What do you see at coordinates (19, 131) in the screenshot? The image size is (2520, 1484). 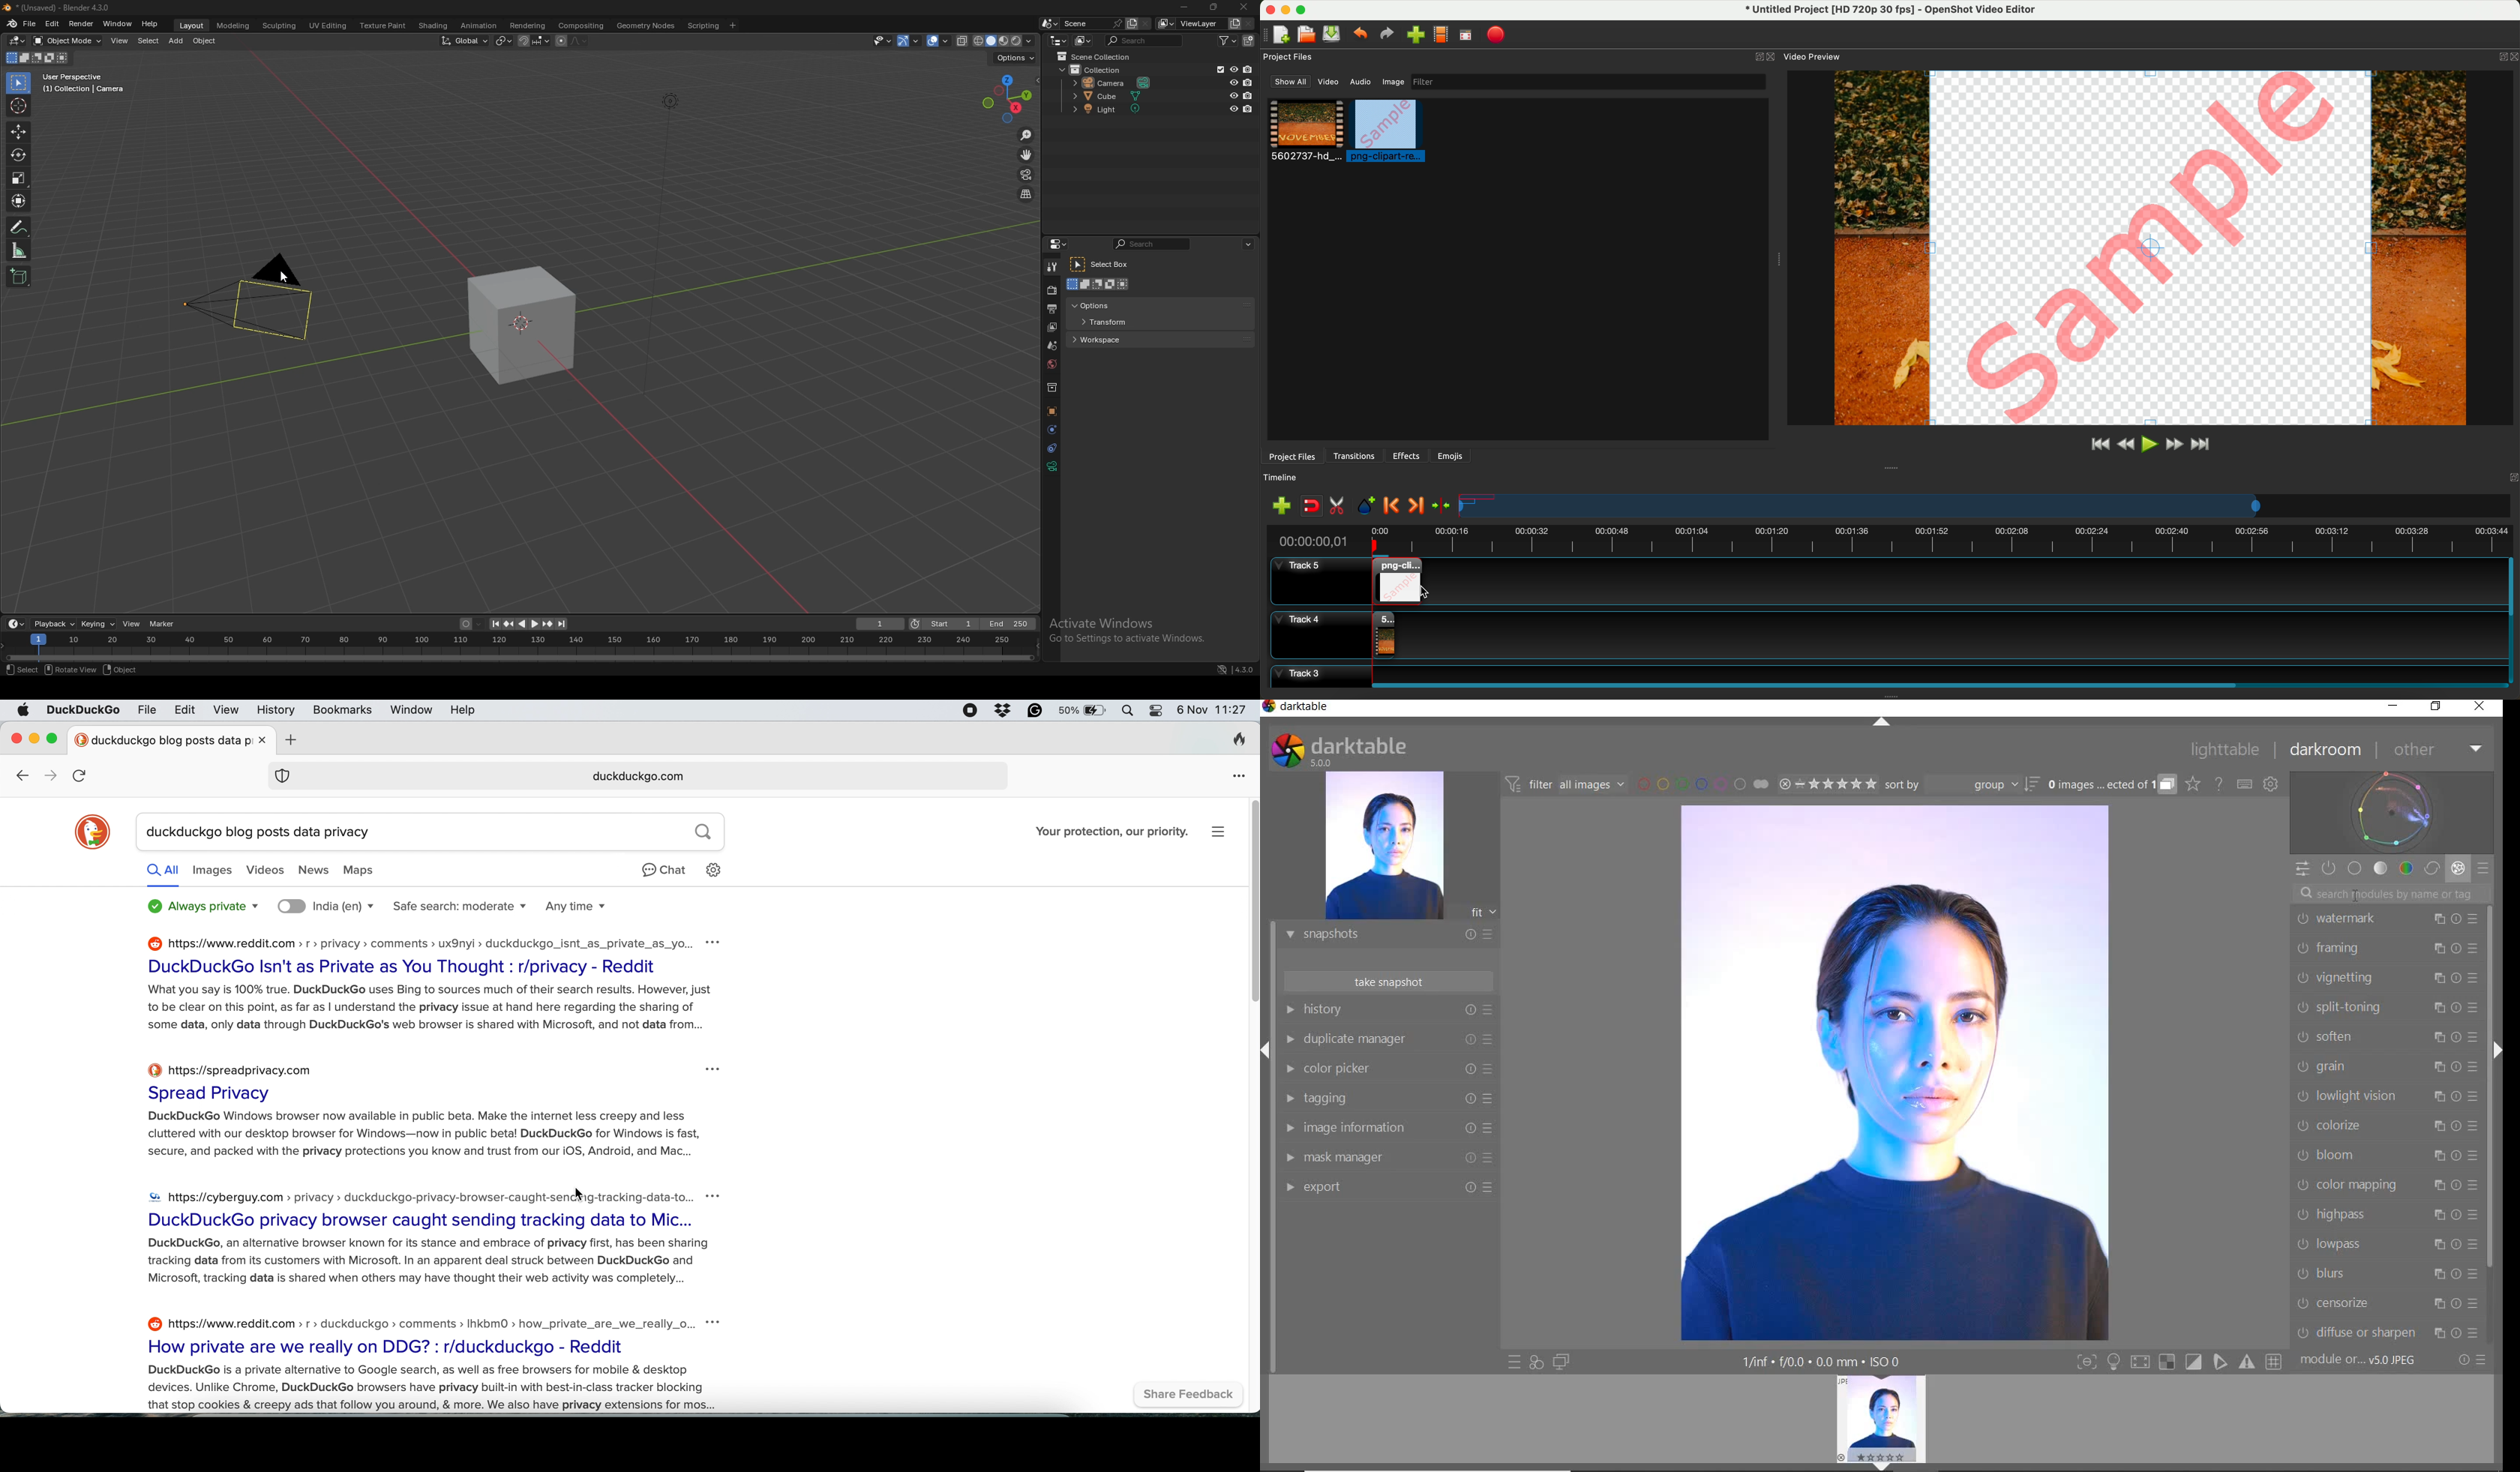 I see `move` at bounding box center [19, 131].